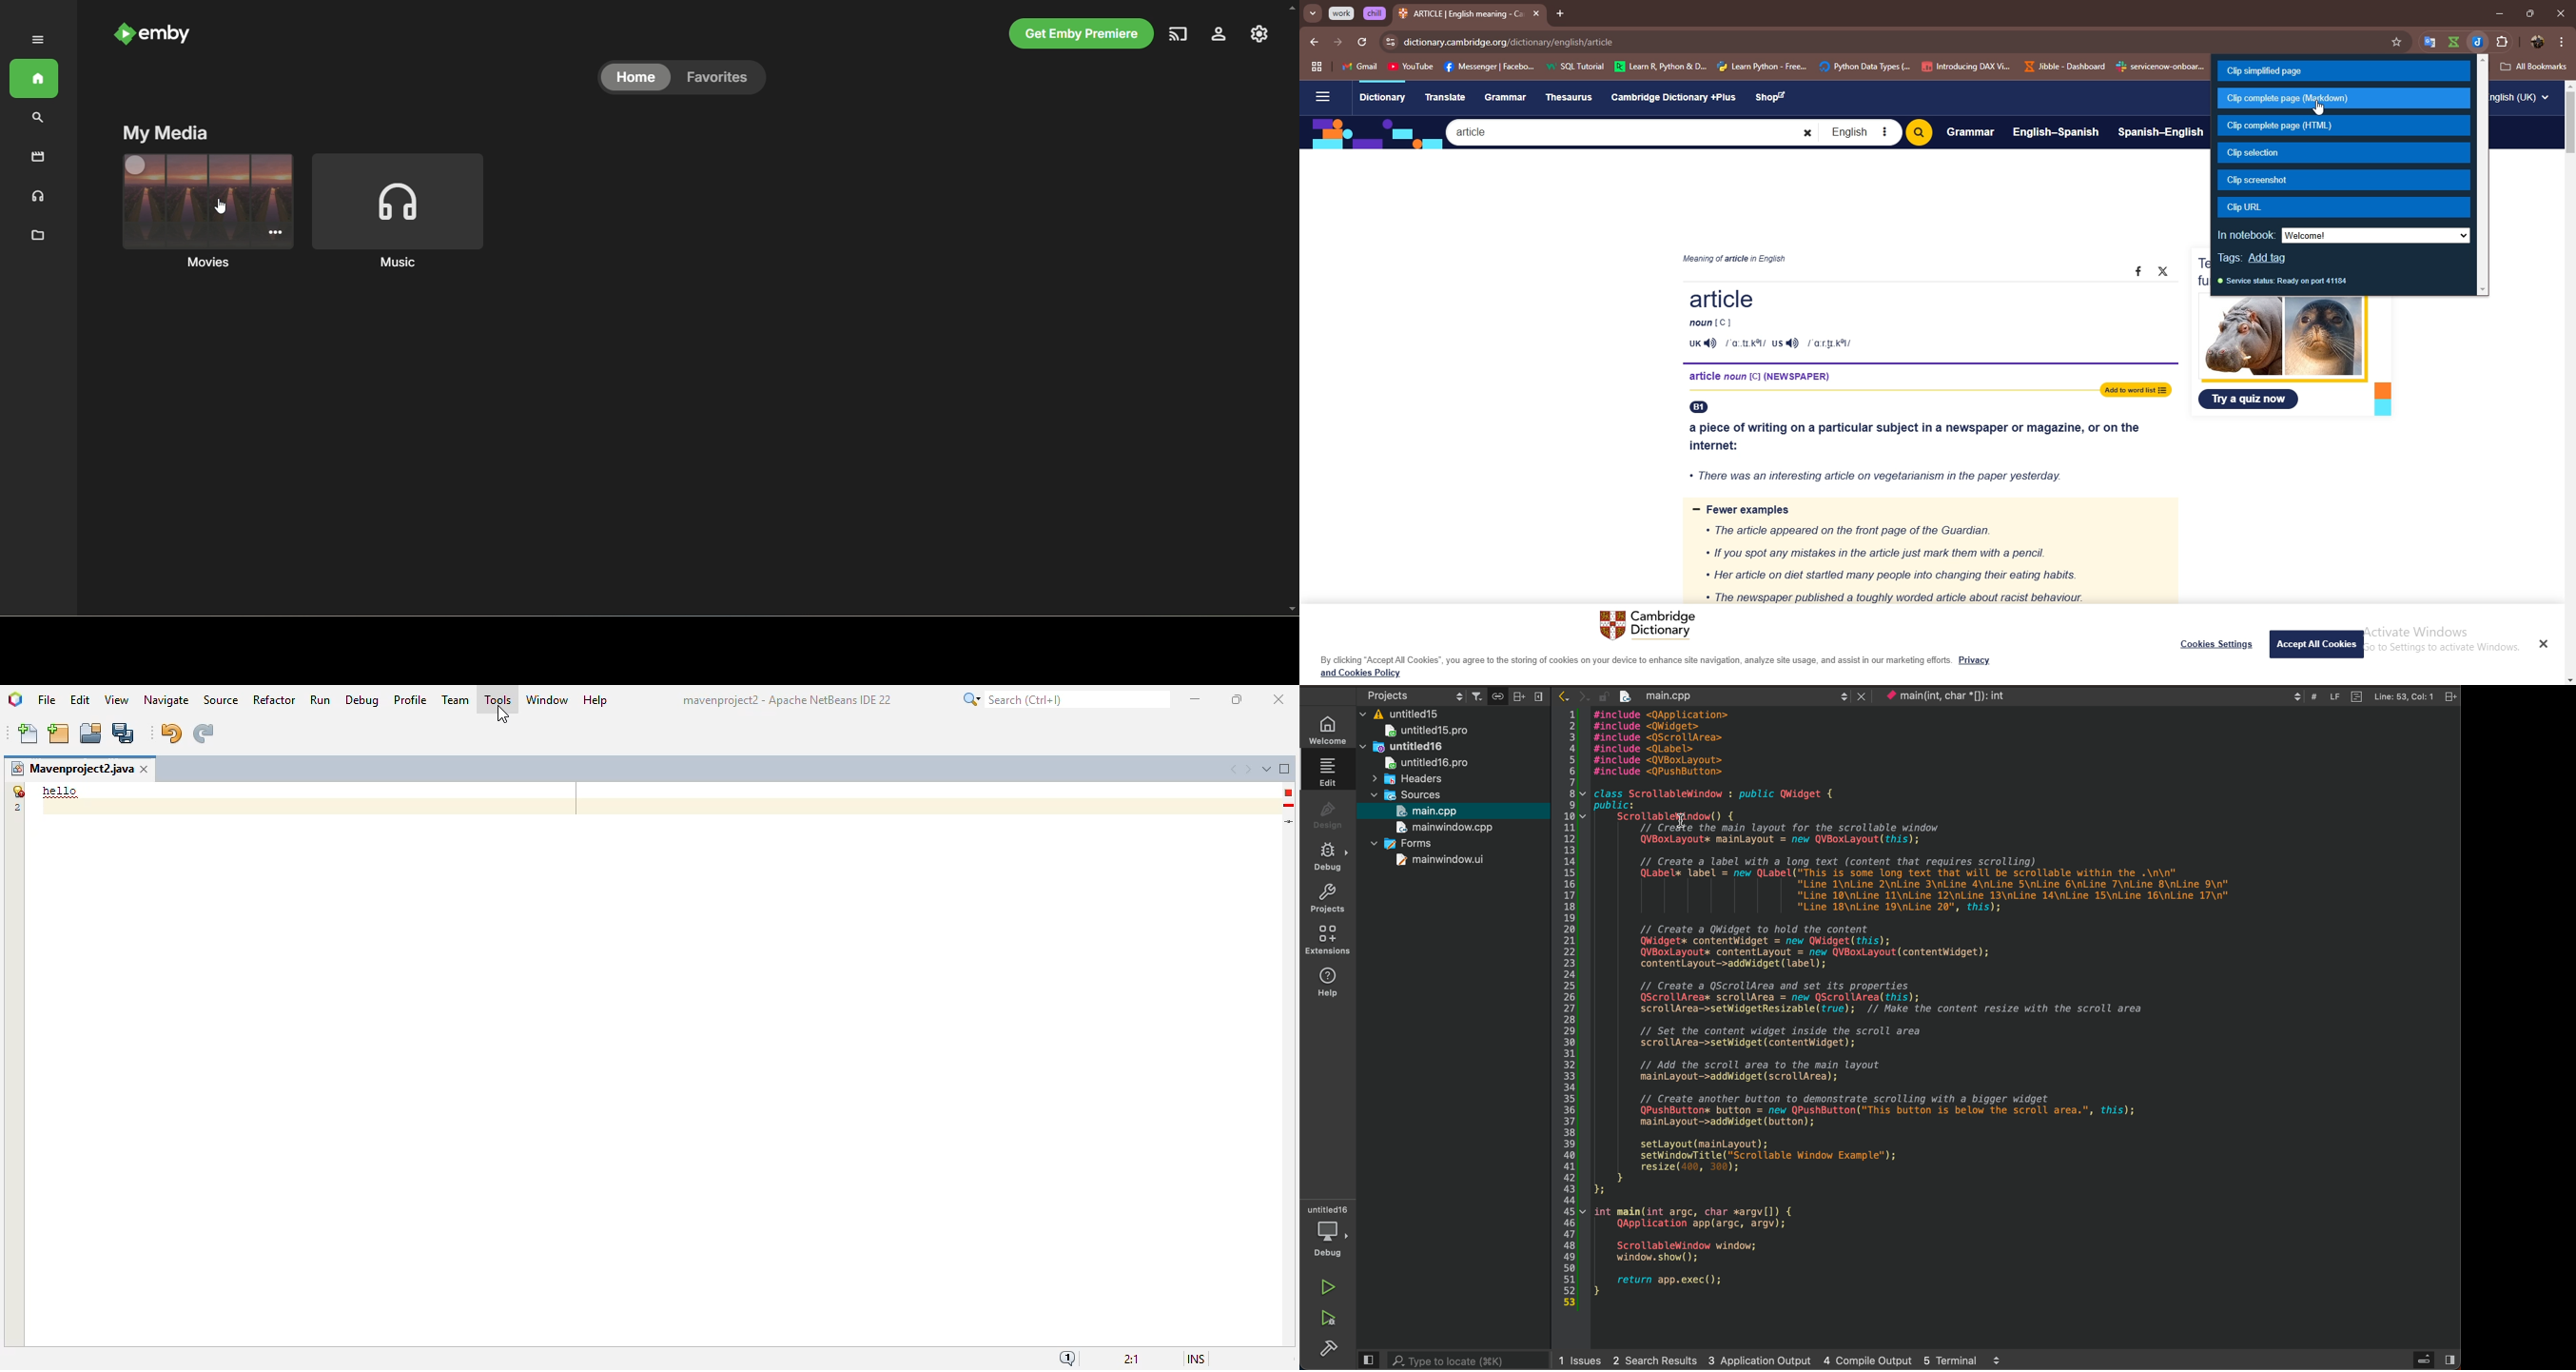 The width and height of the screenshot is (2576, 1372). What do you see at coordinates (2318, 643) in the screenshot?
I see ` Accept All Cookies` at bounding box center [2318, 643].